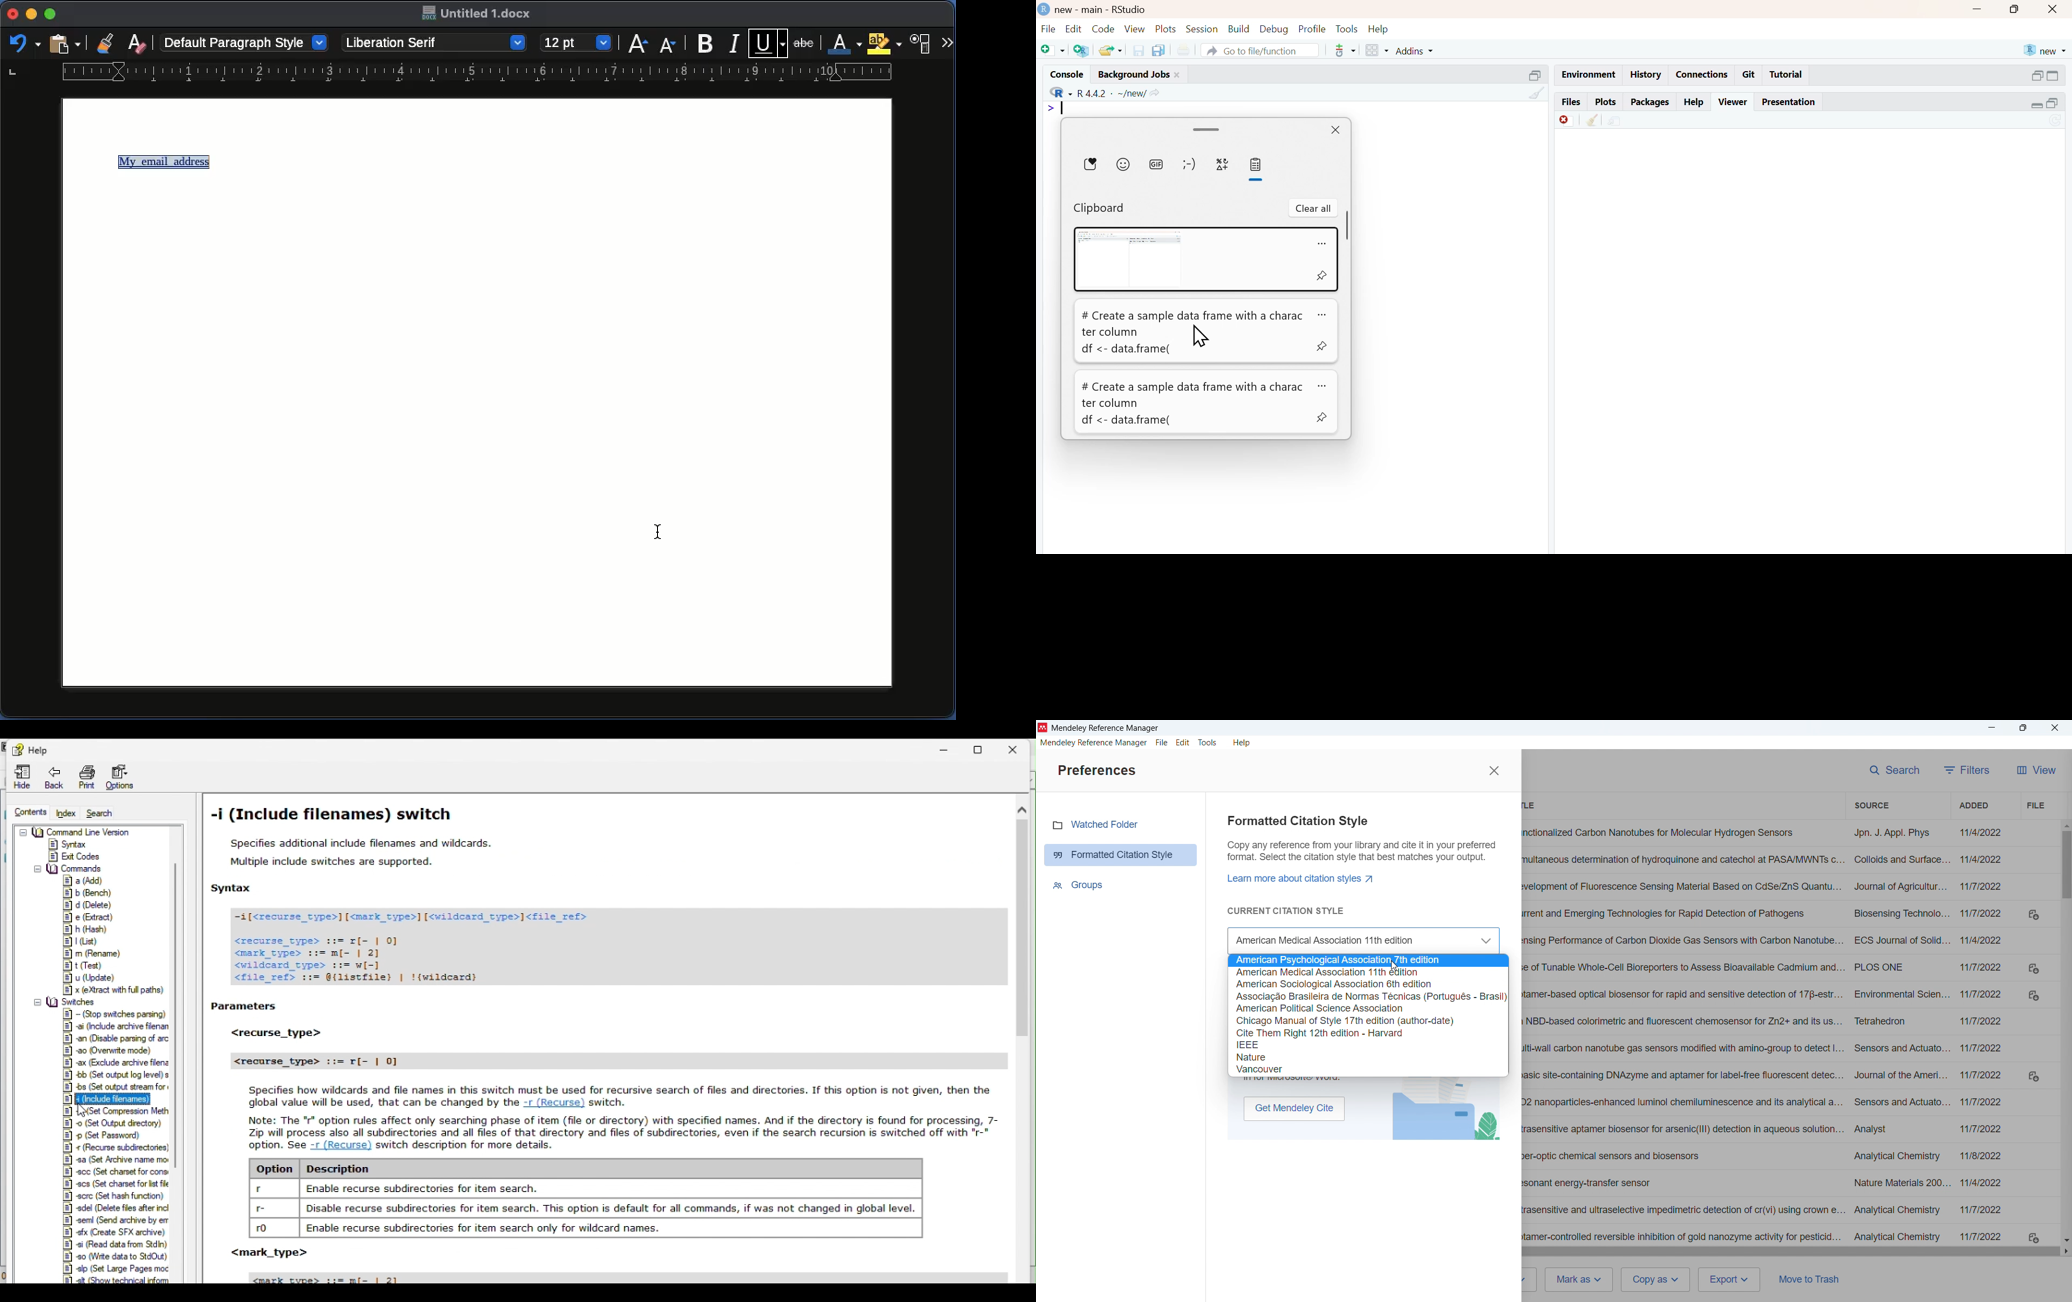 The image size is (2072, 1316). Describe the element at coordinates (1063, 108) in the screenshot. I see `typing indicator` at that location.